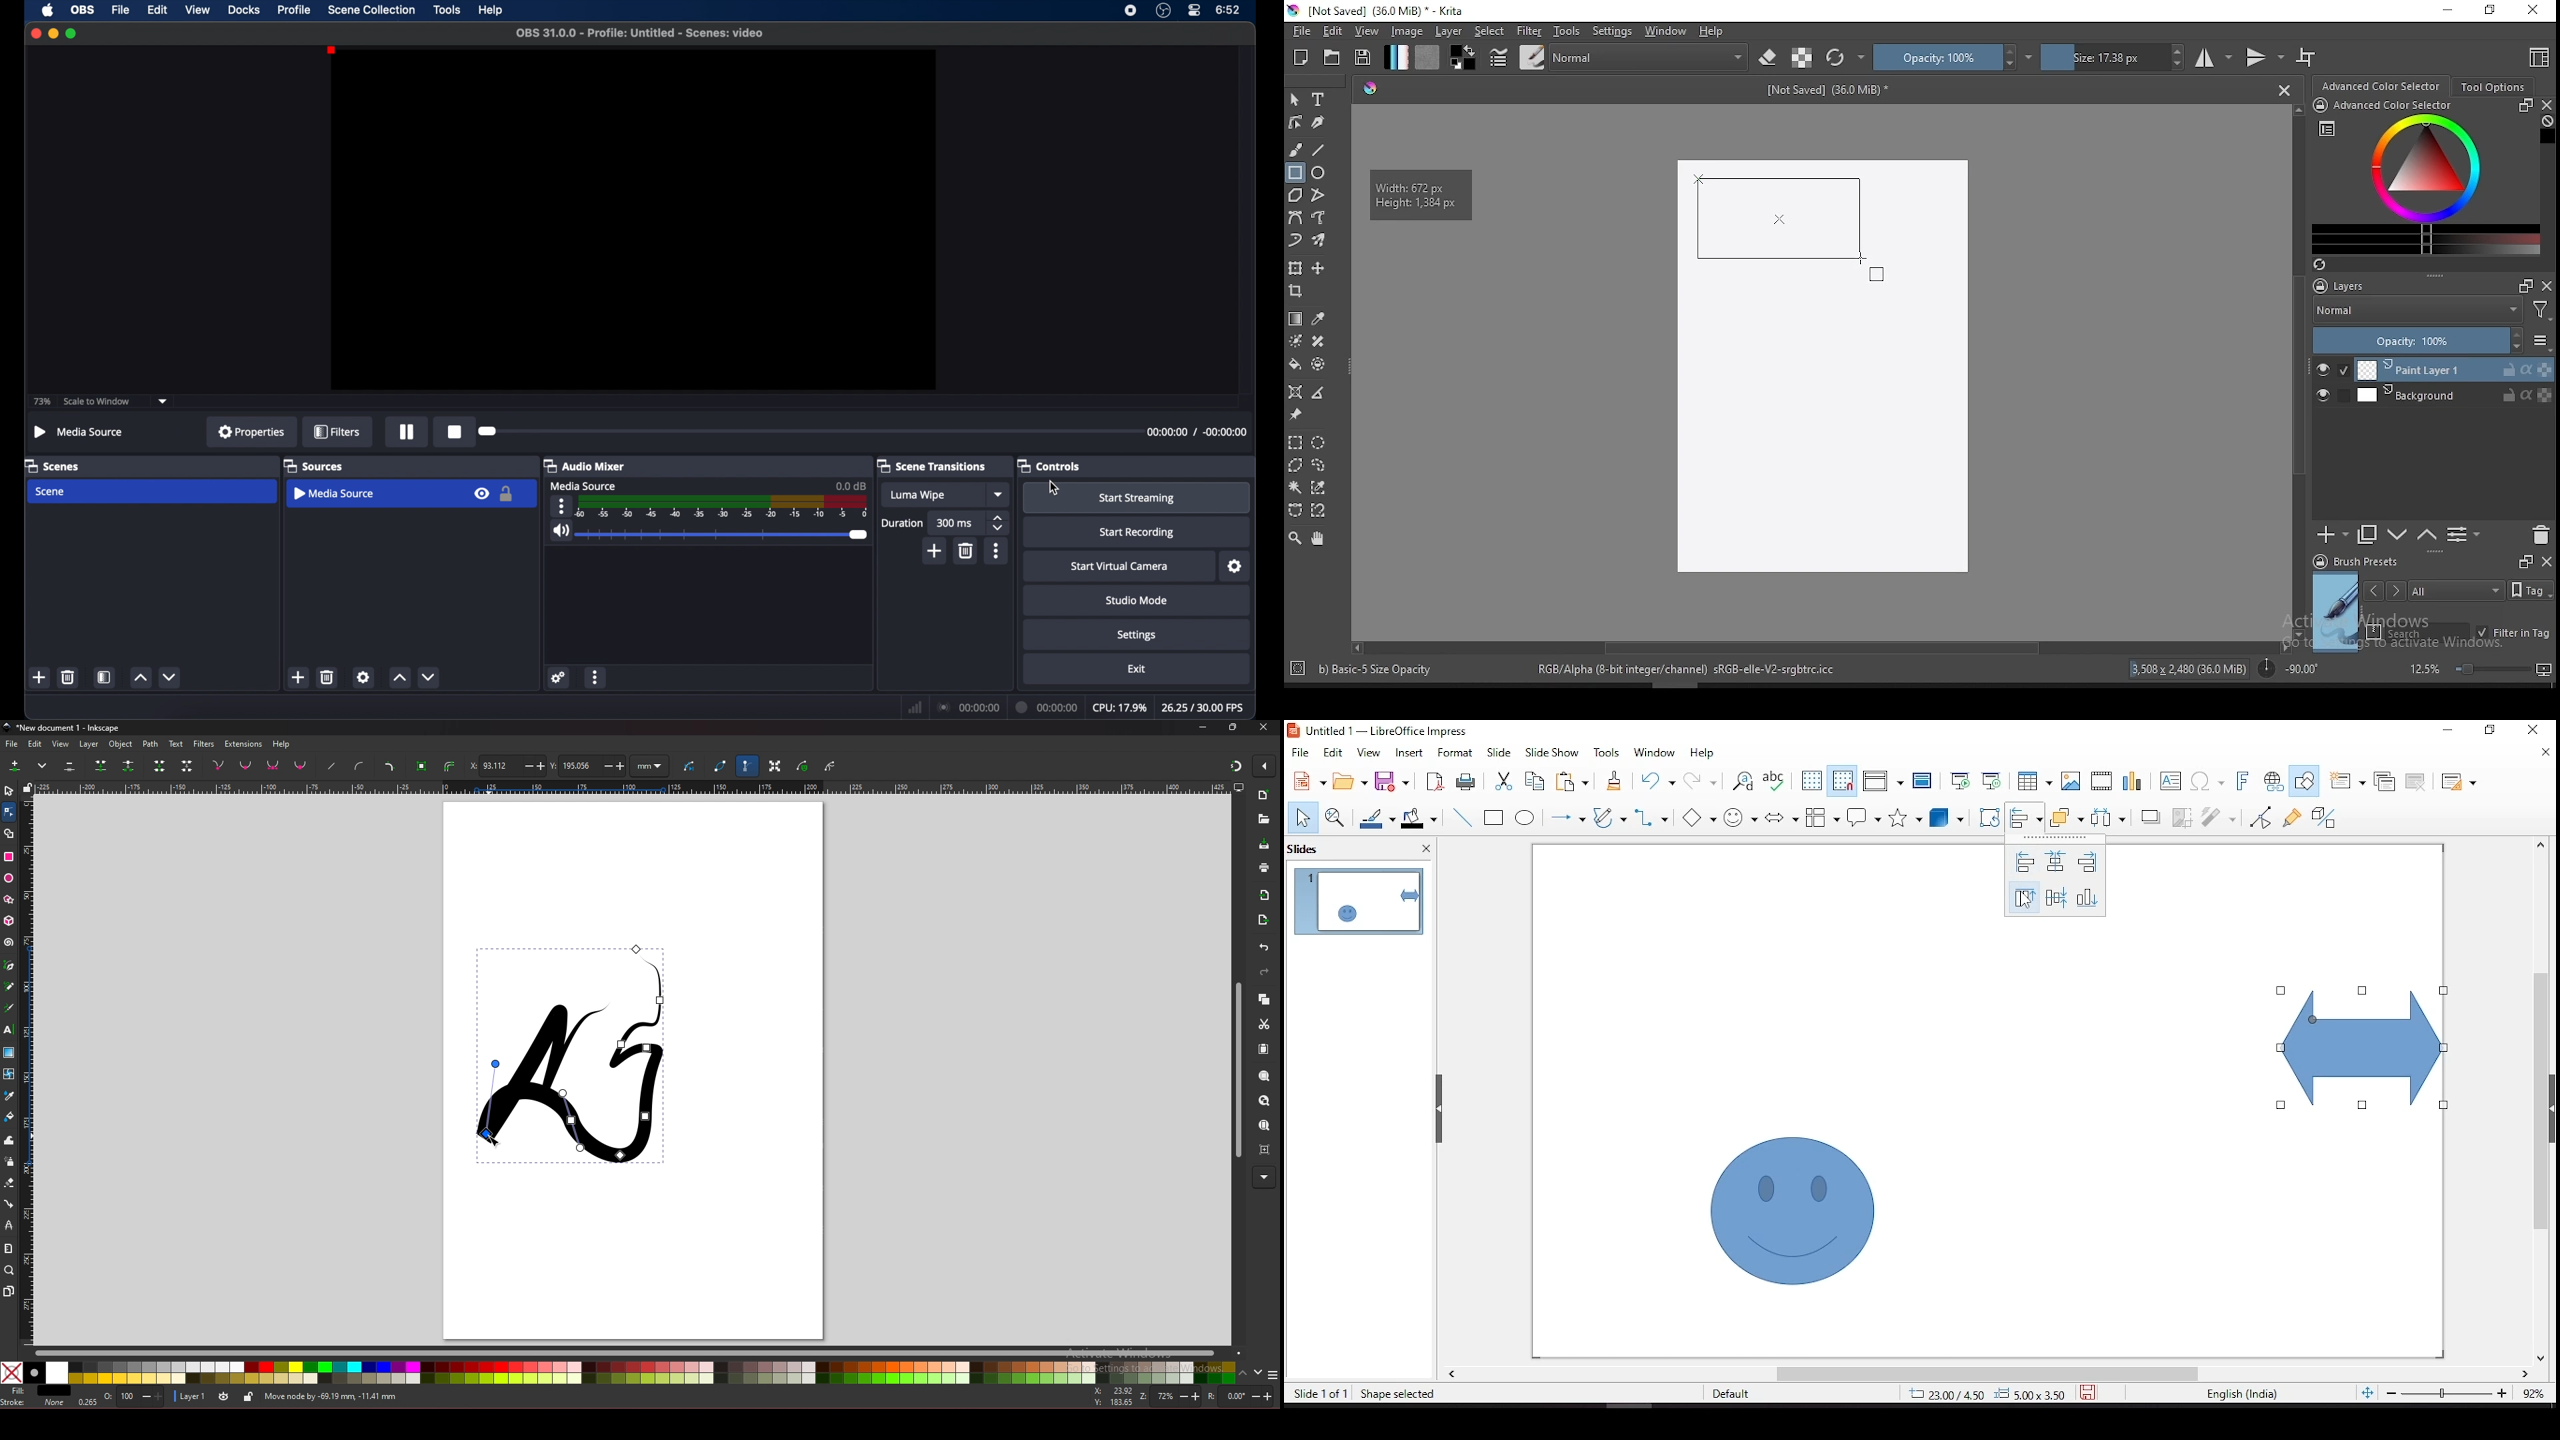 This screenshot has height=1456, width=2576. I want to click on more colors, so click(1272, 1373).